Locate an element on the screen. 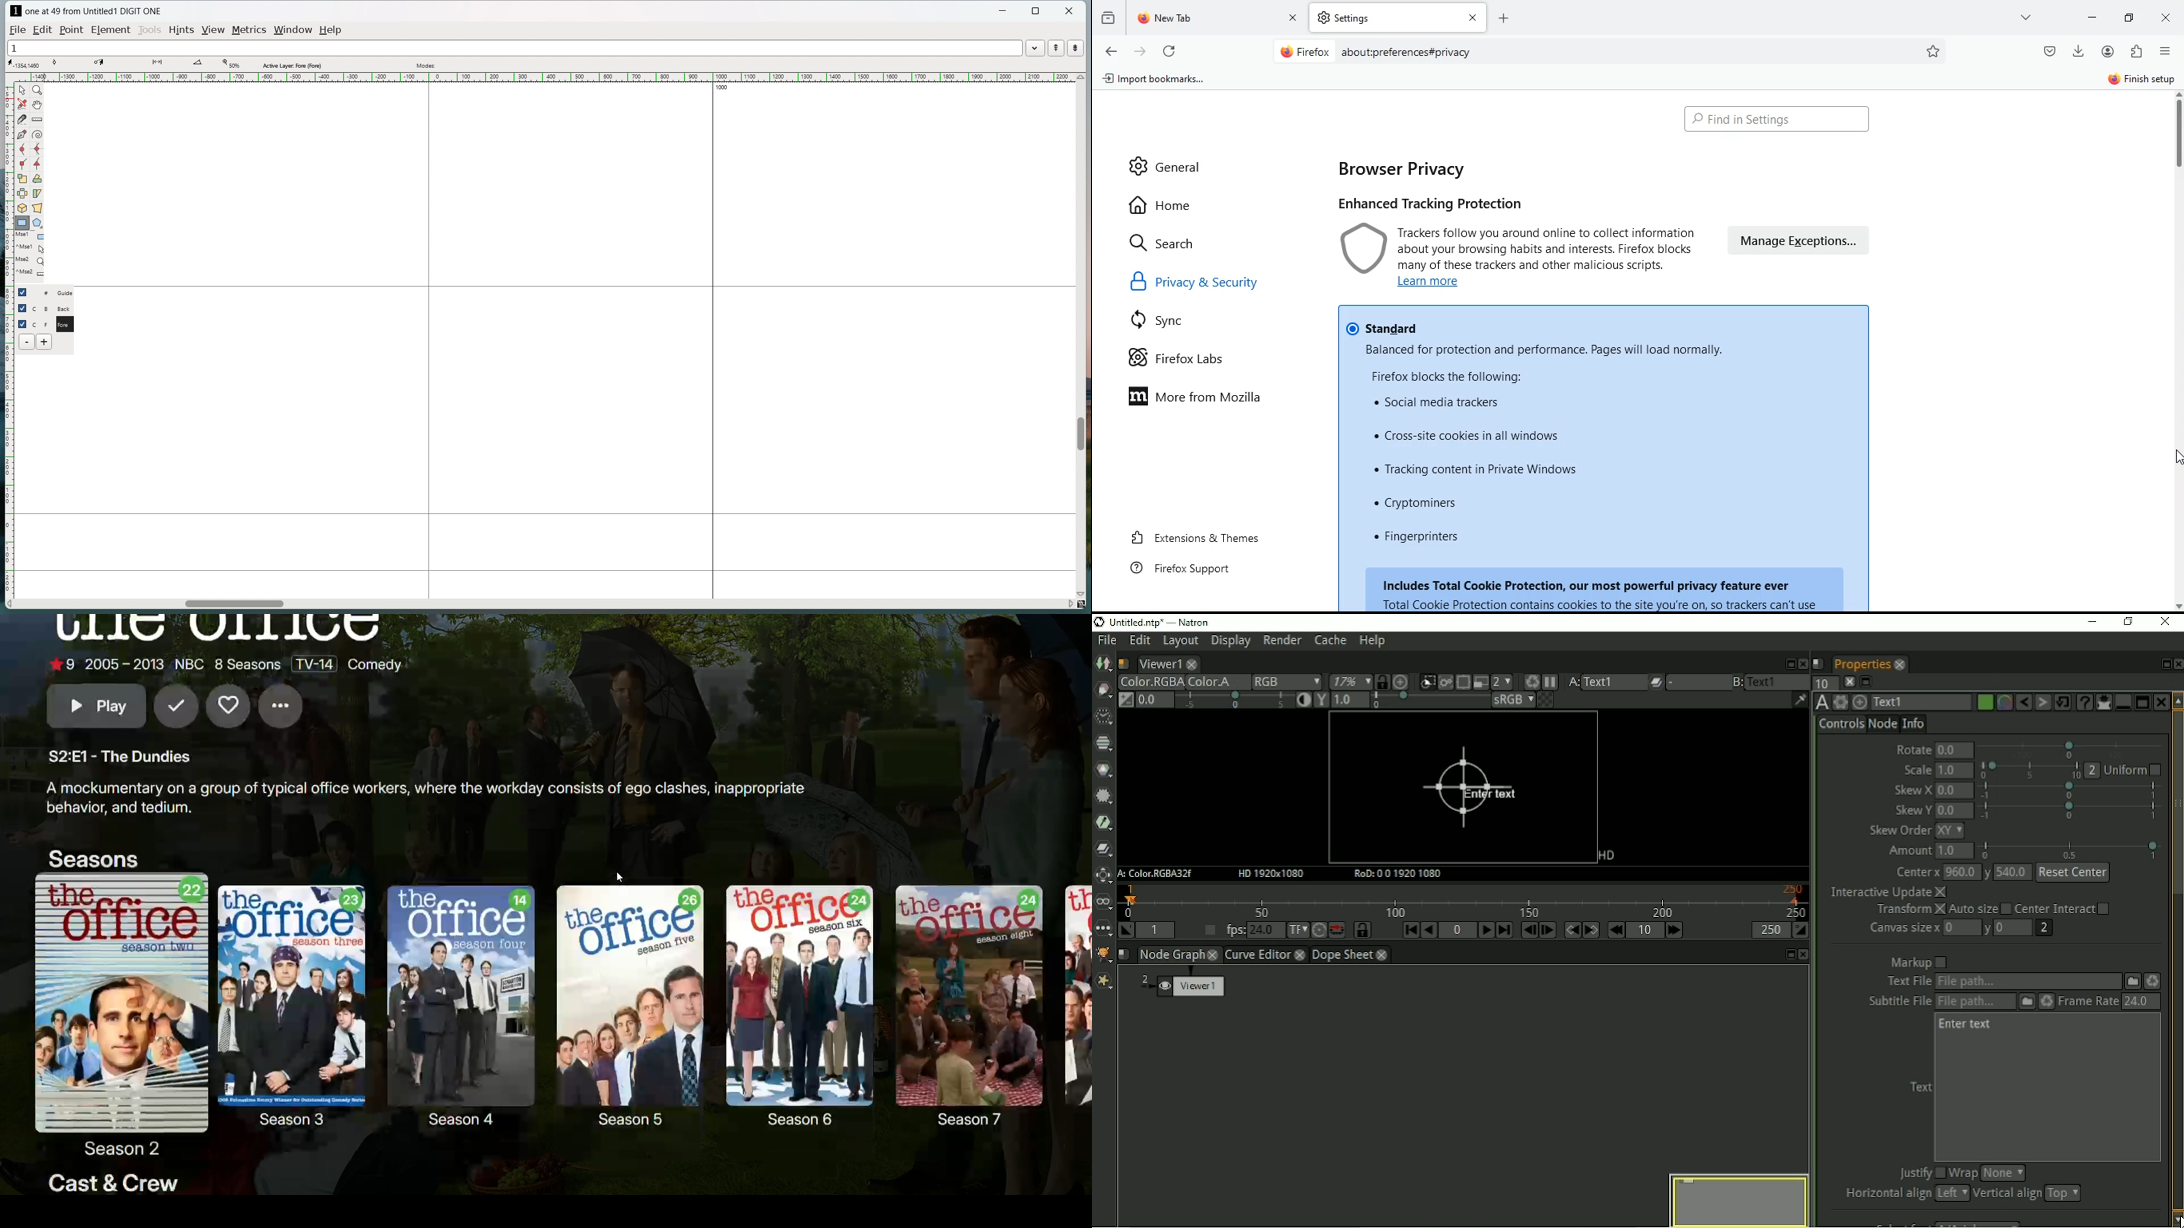 The width and height of the screenshot is (2184, 1232). Season 3 is located at coordinates (297, 1019).